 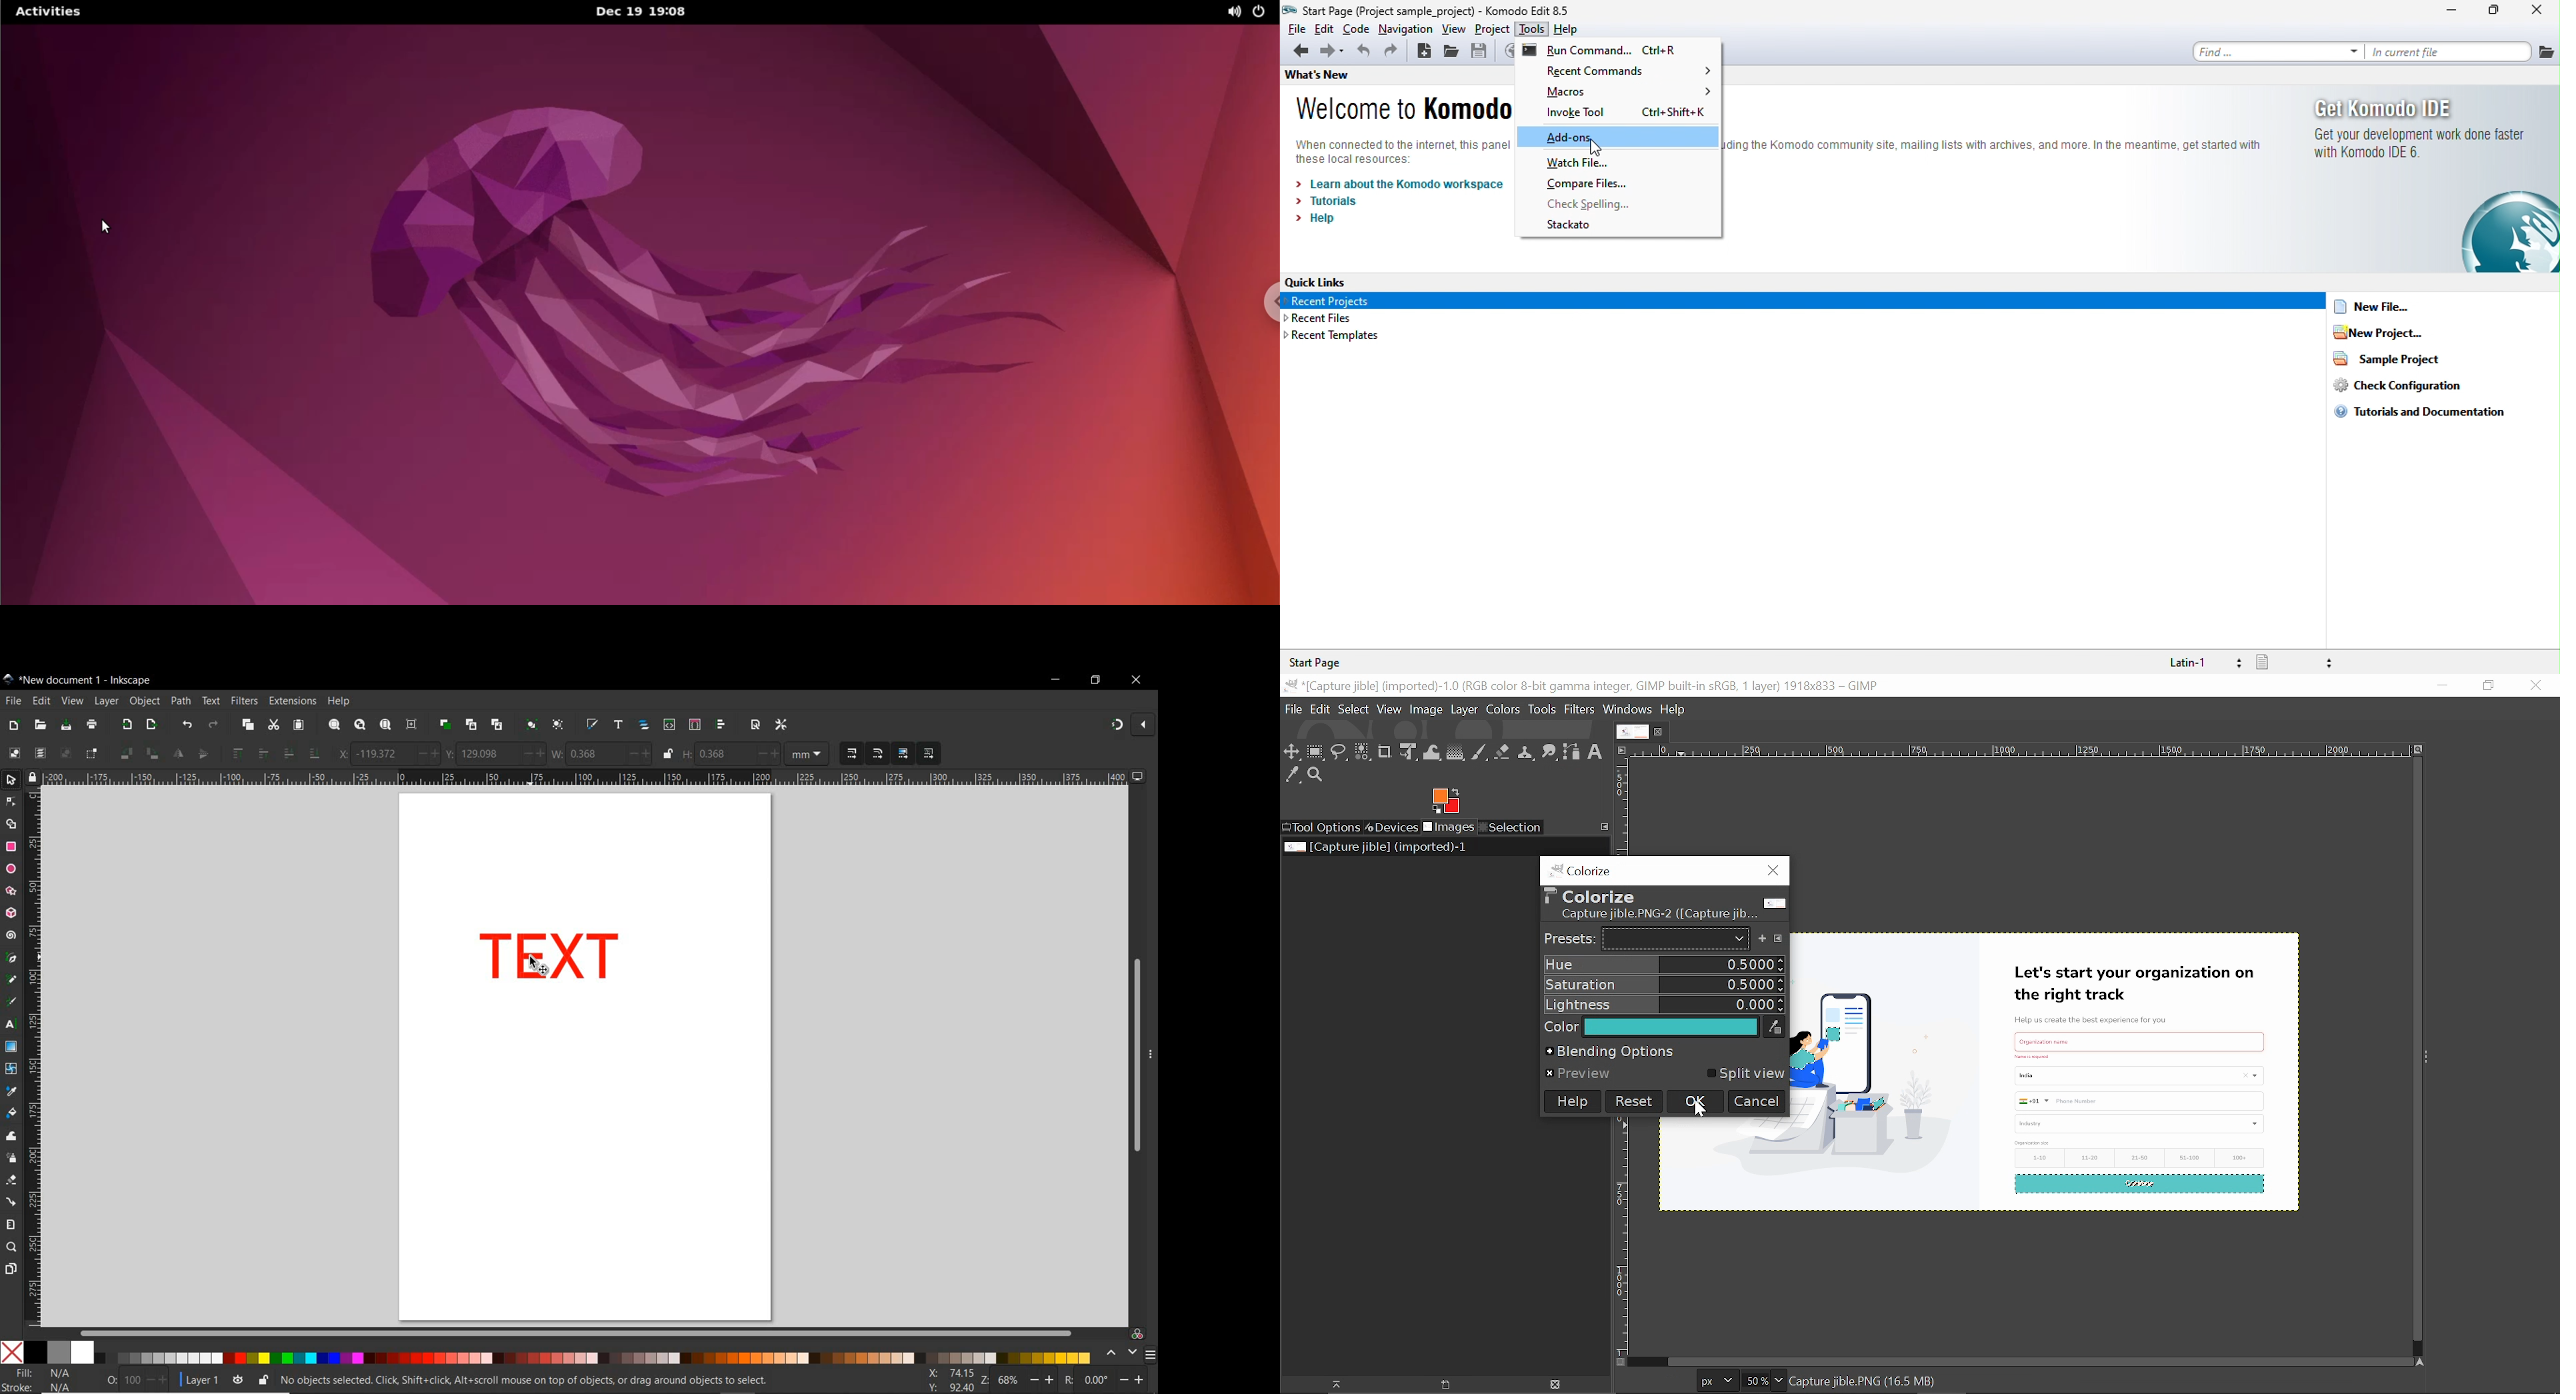 What do you see at coordinates (730, 755) in the screenshot?
I see `HEIGHT OF SELECTION` at bounding box center [730, 755].